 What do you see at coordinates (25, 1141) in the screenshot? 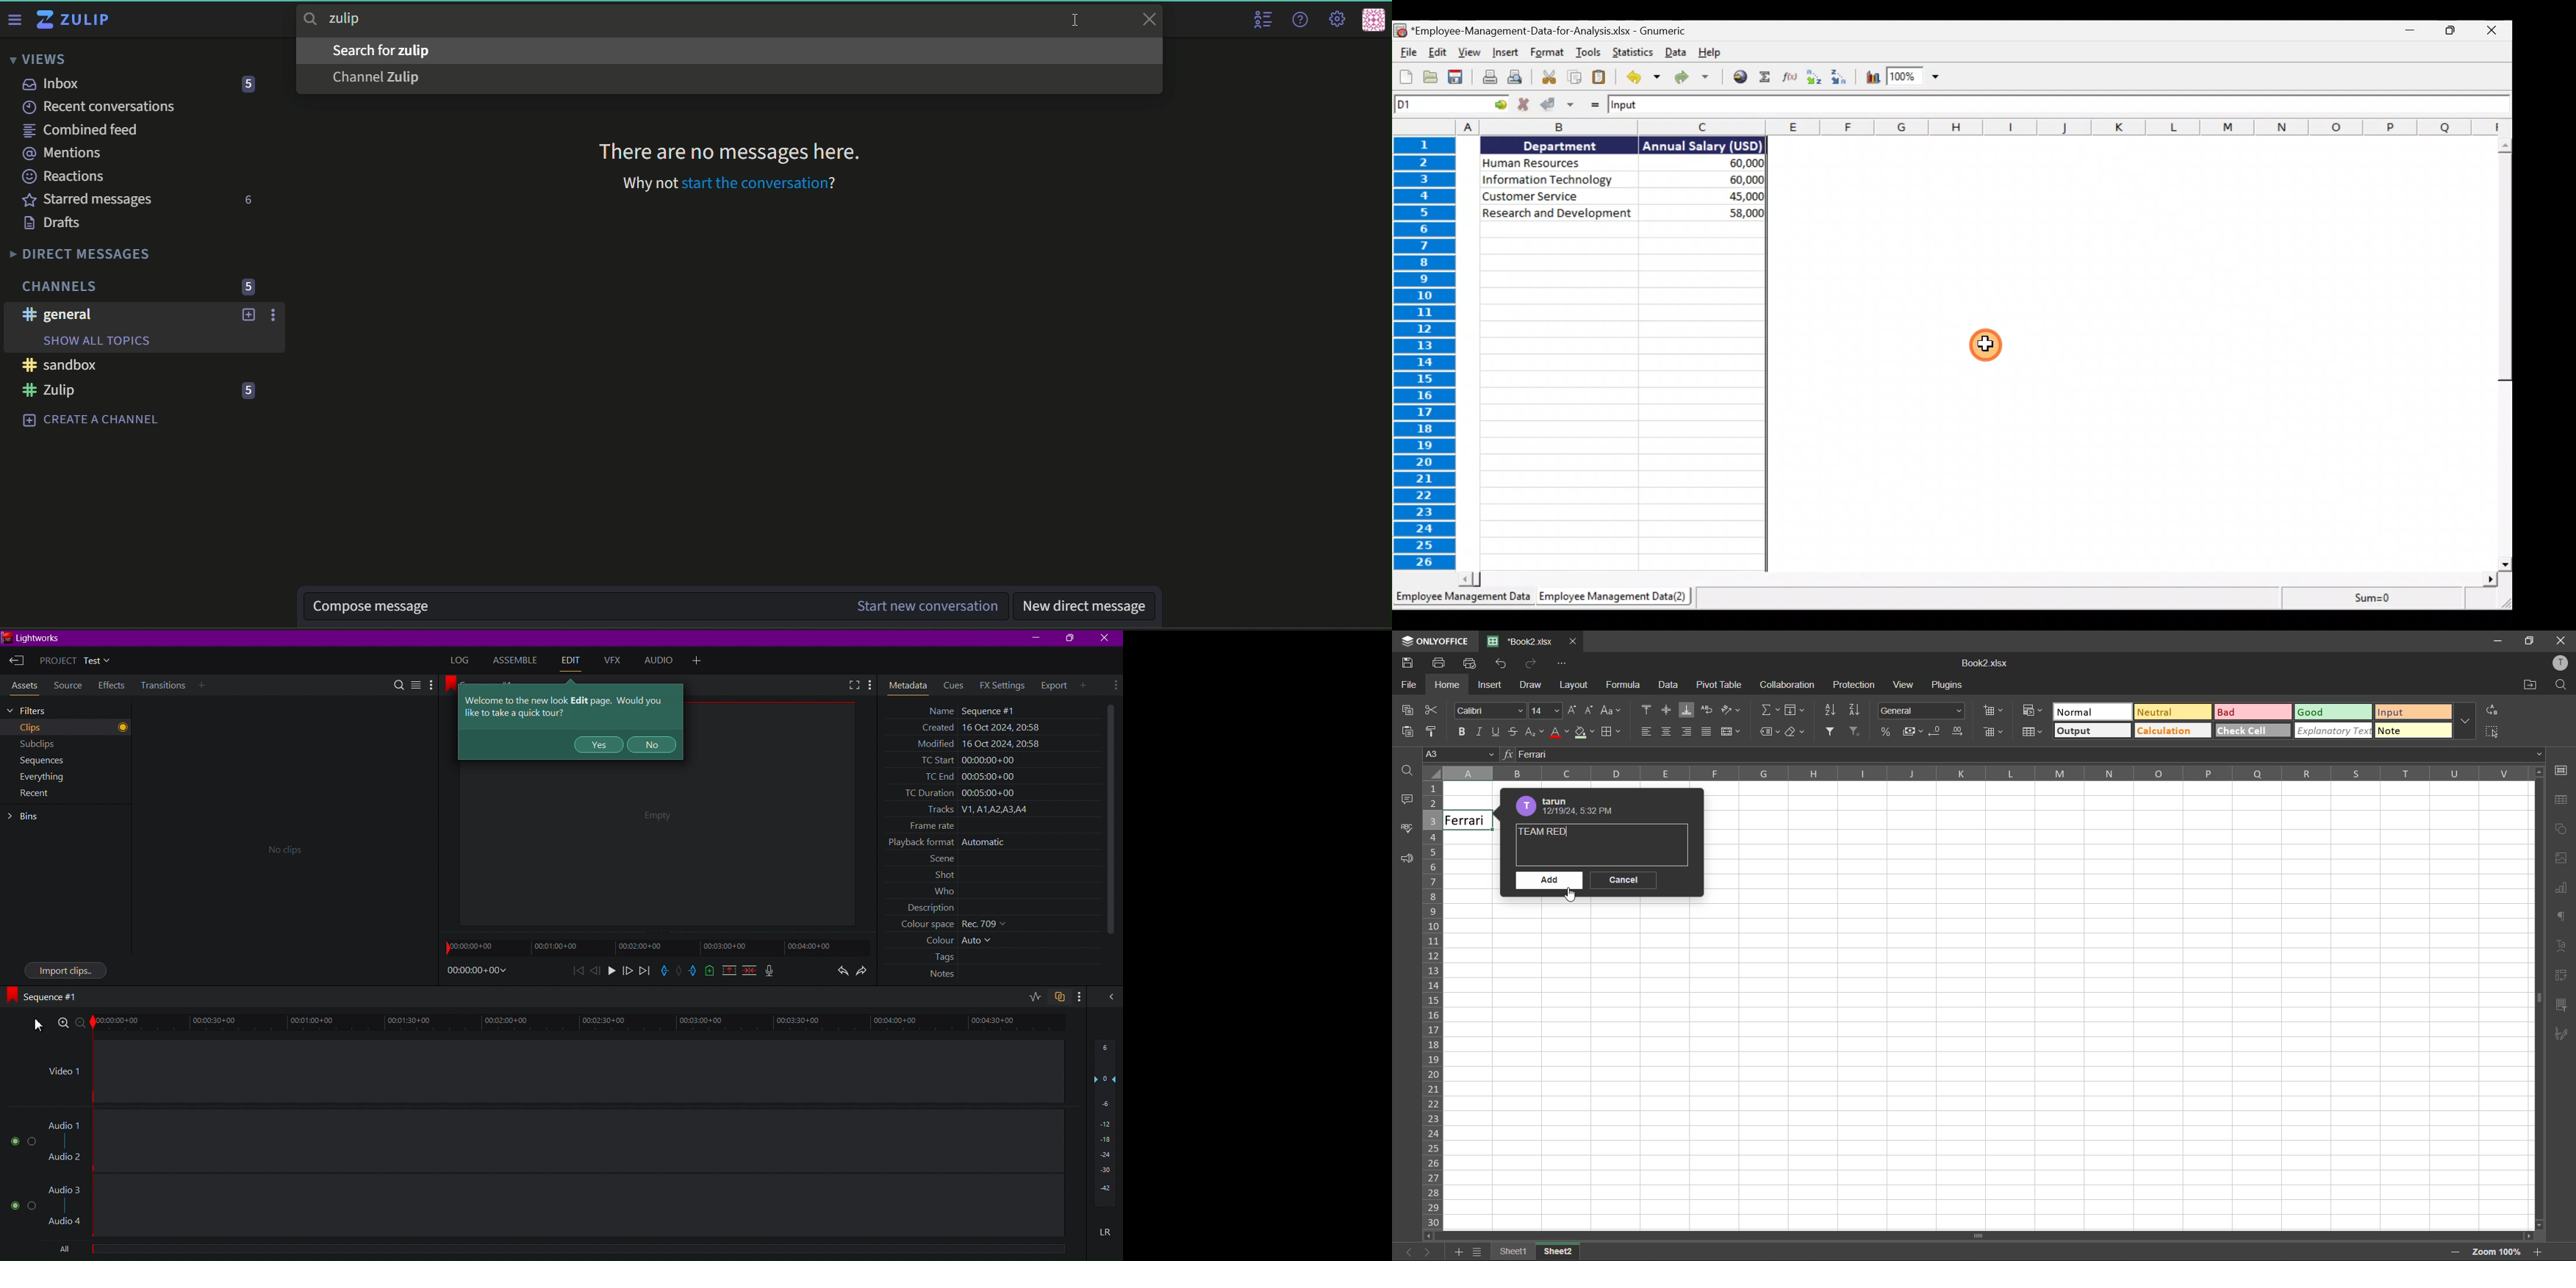
I see `Buttons` at bounding box center [25, 1141].